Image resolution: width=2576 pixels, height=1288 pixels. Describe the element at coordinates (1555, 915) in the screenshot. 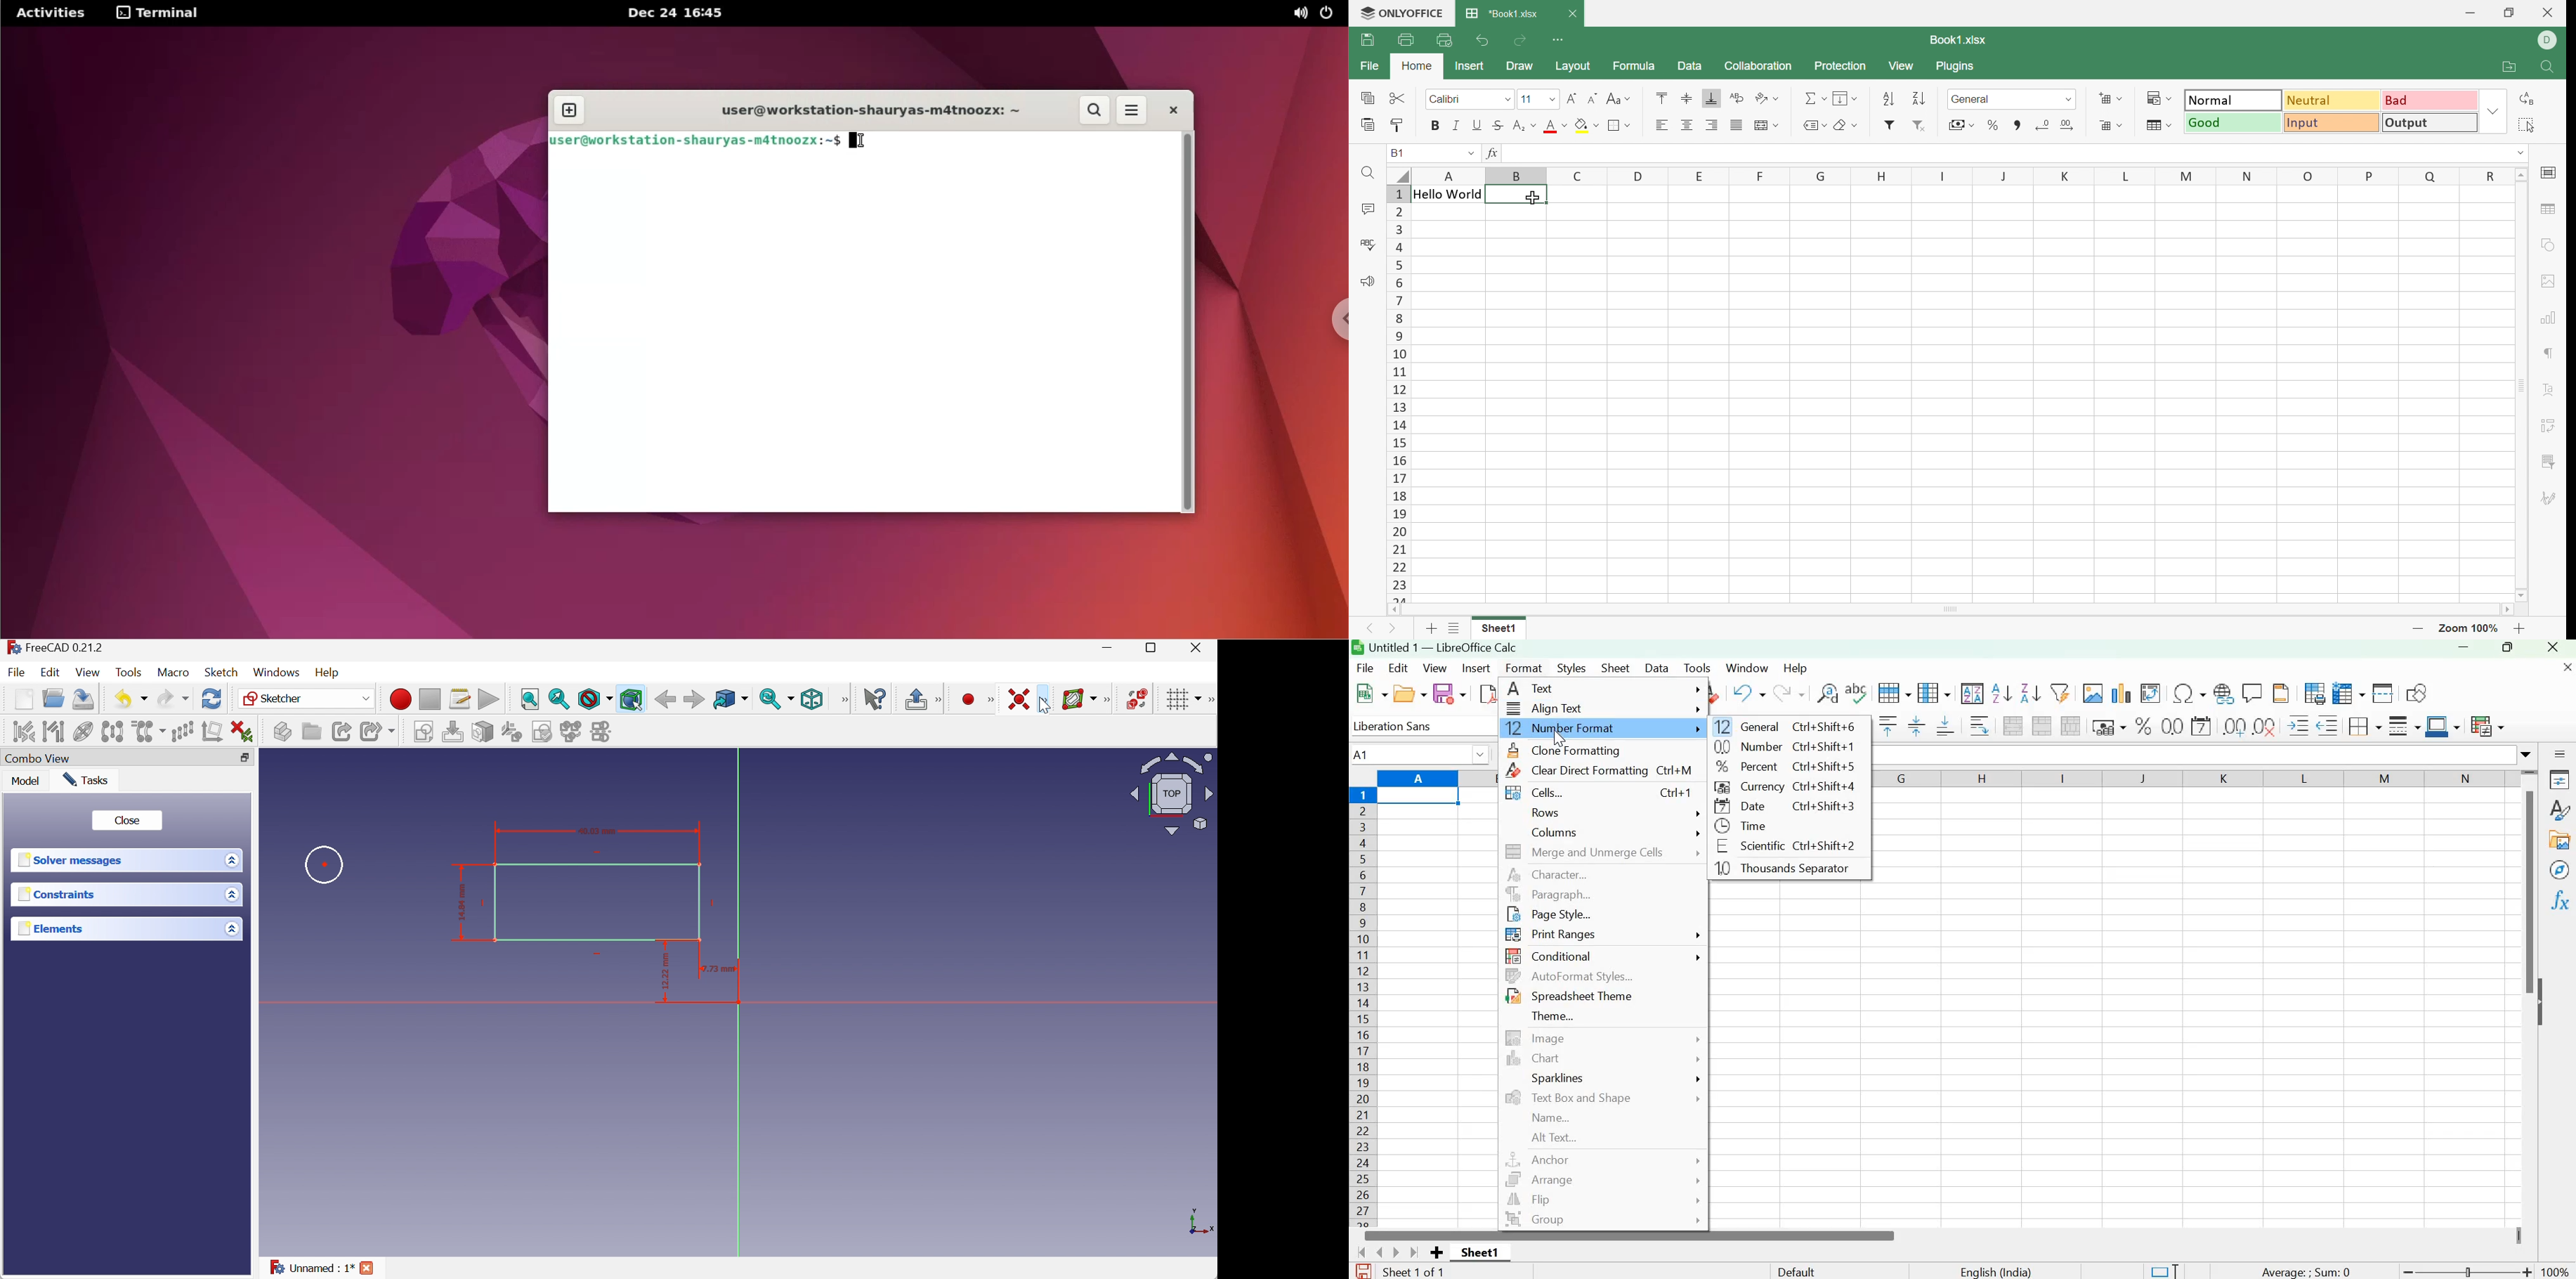

I see `Page style` at that location.